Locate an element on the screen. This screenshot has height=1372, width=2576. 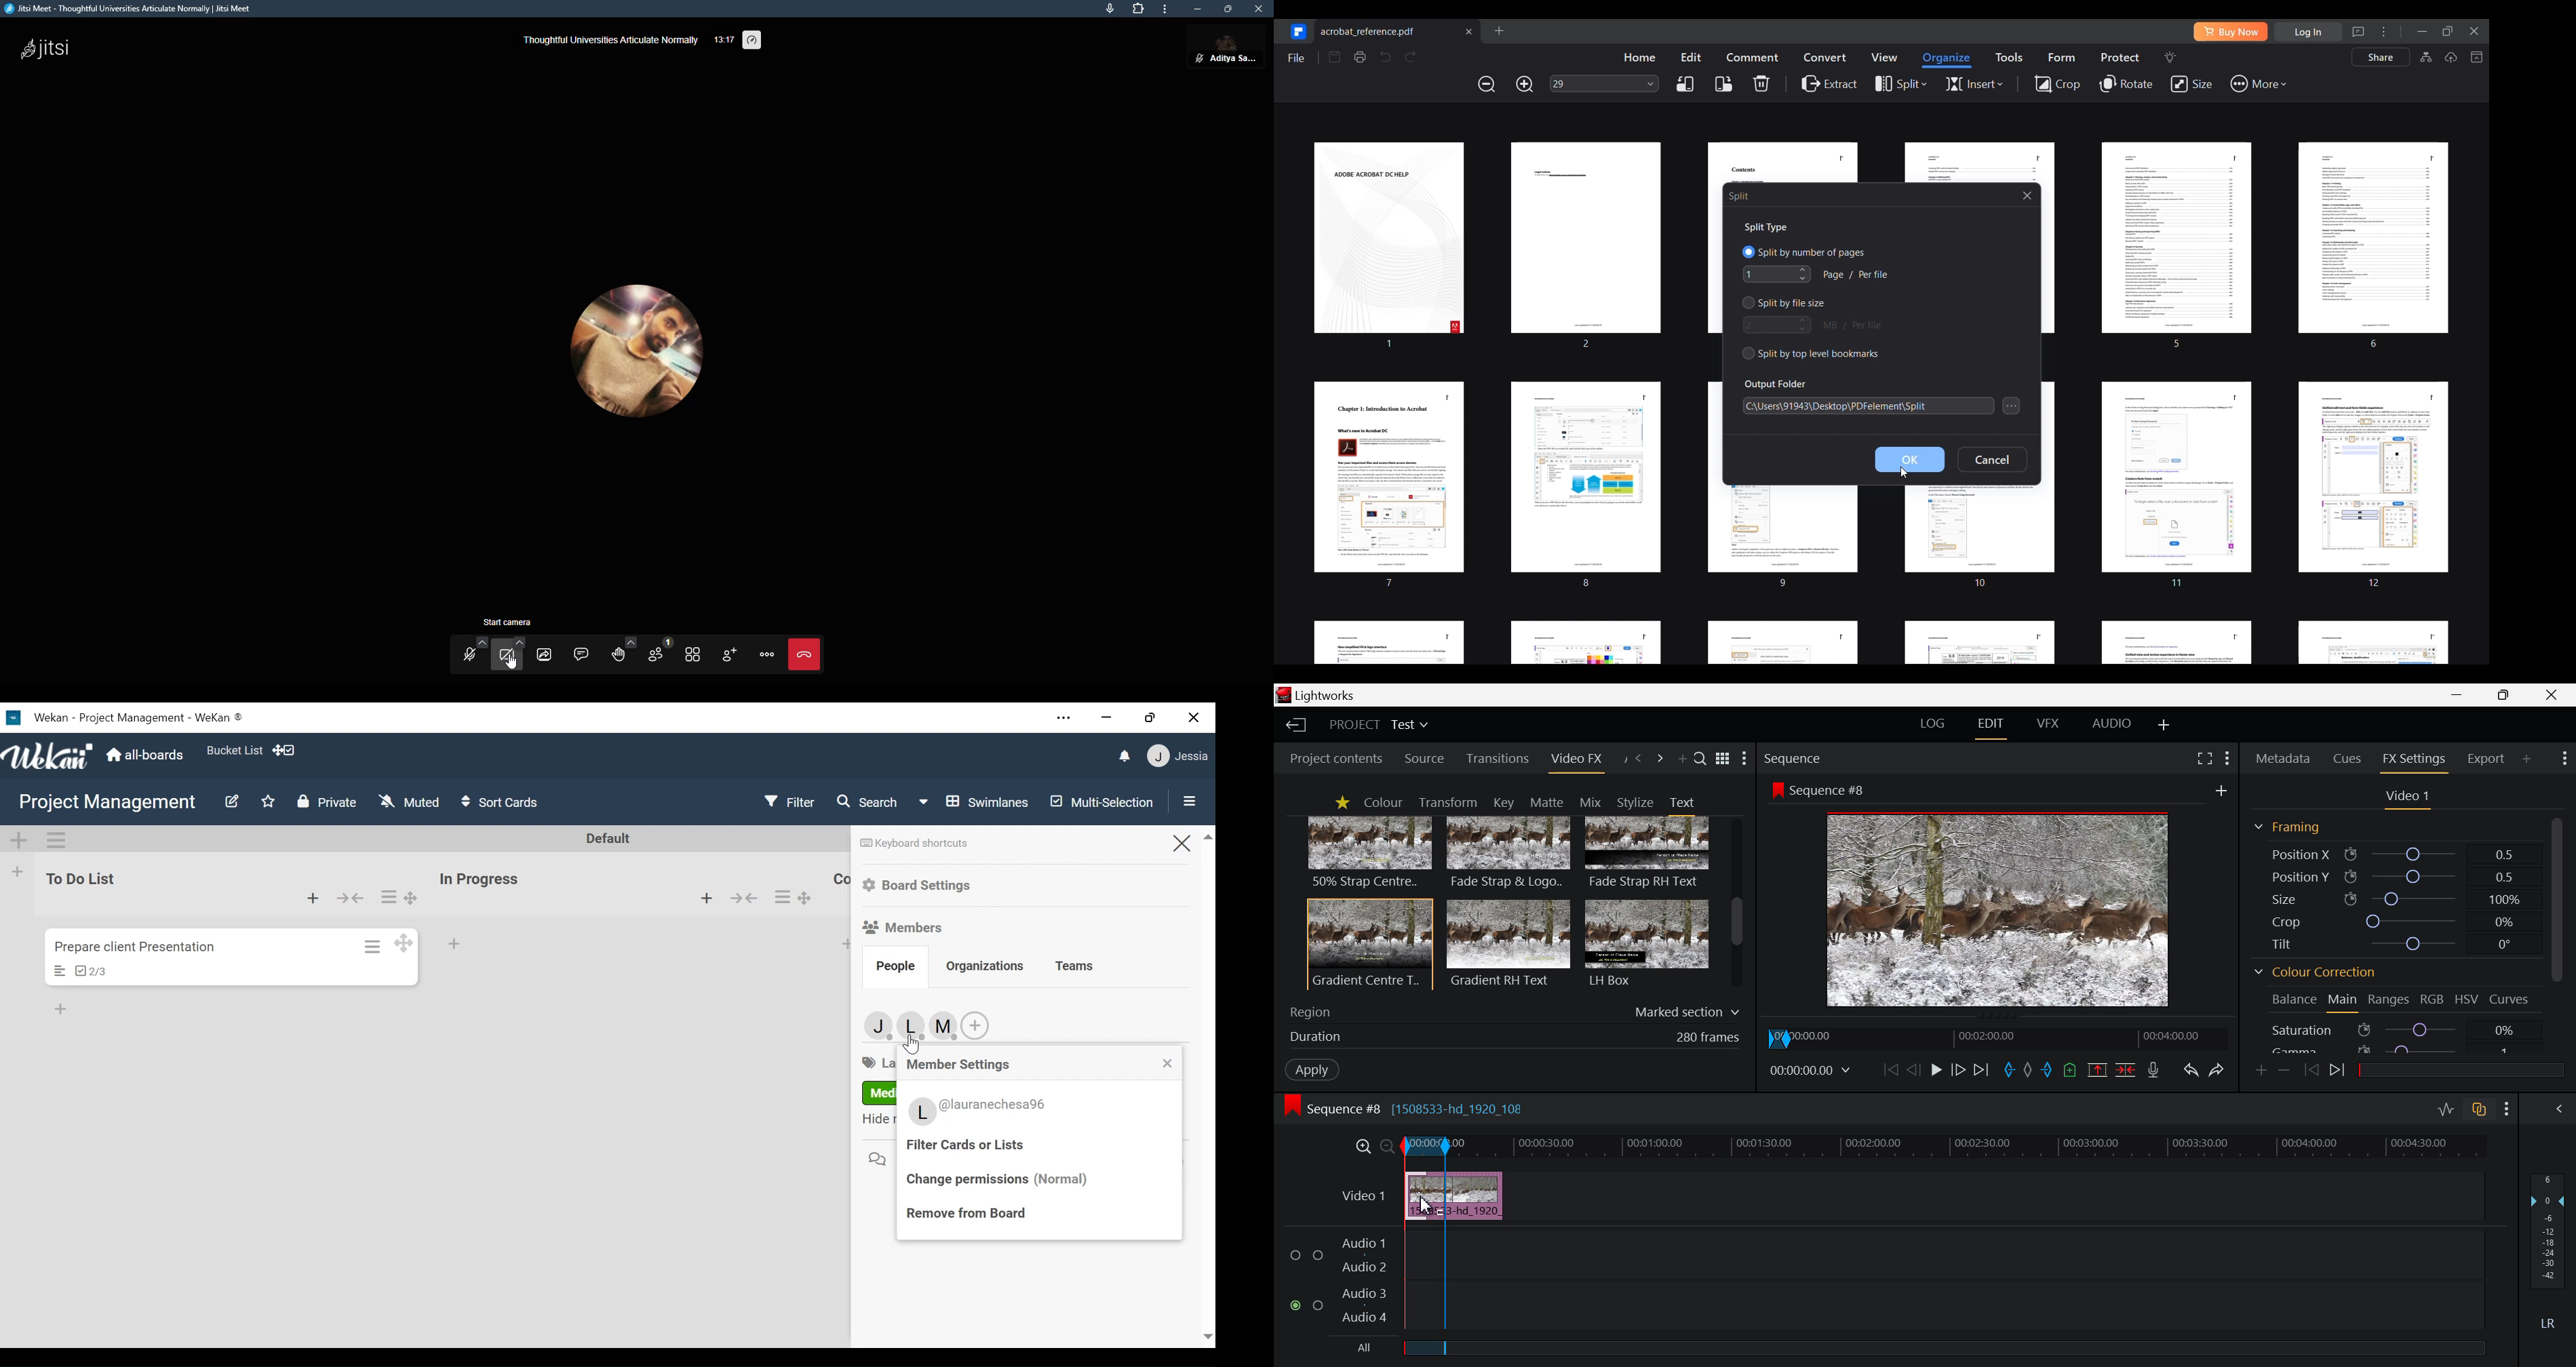
VFX Layout is located at coordinates (2050, 724).